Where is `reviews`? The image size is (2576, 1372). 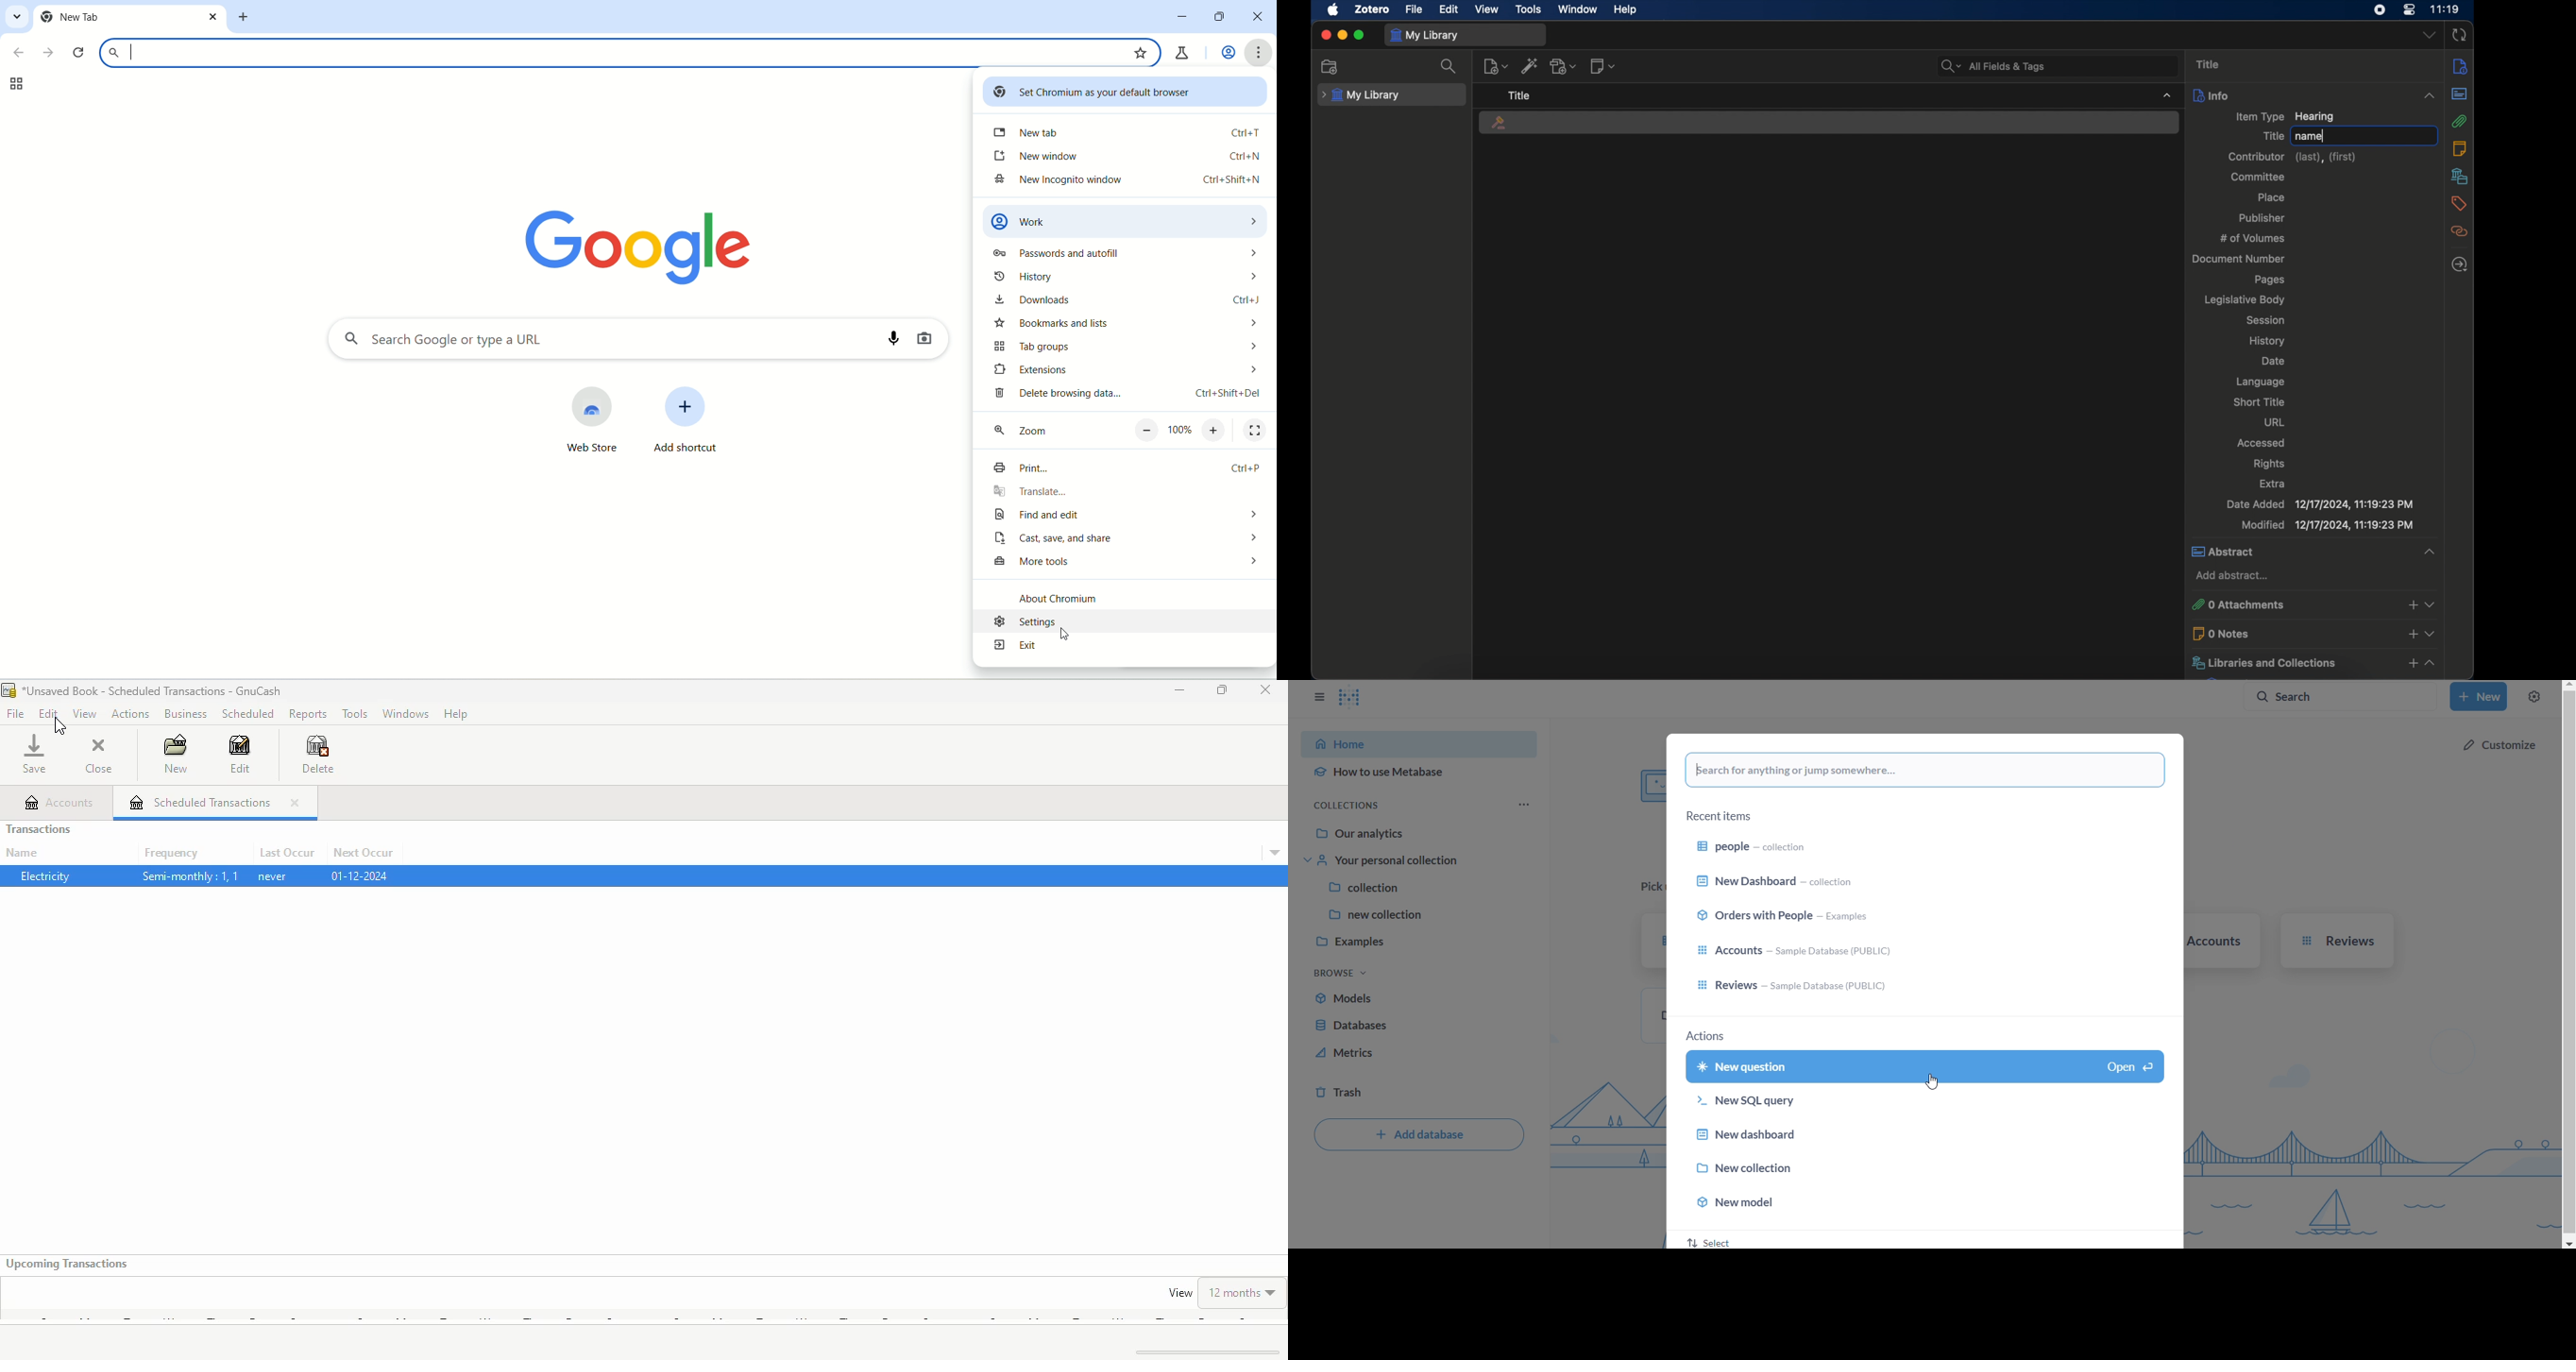
reviews is located at coordinates (2336, 942).